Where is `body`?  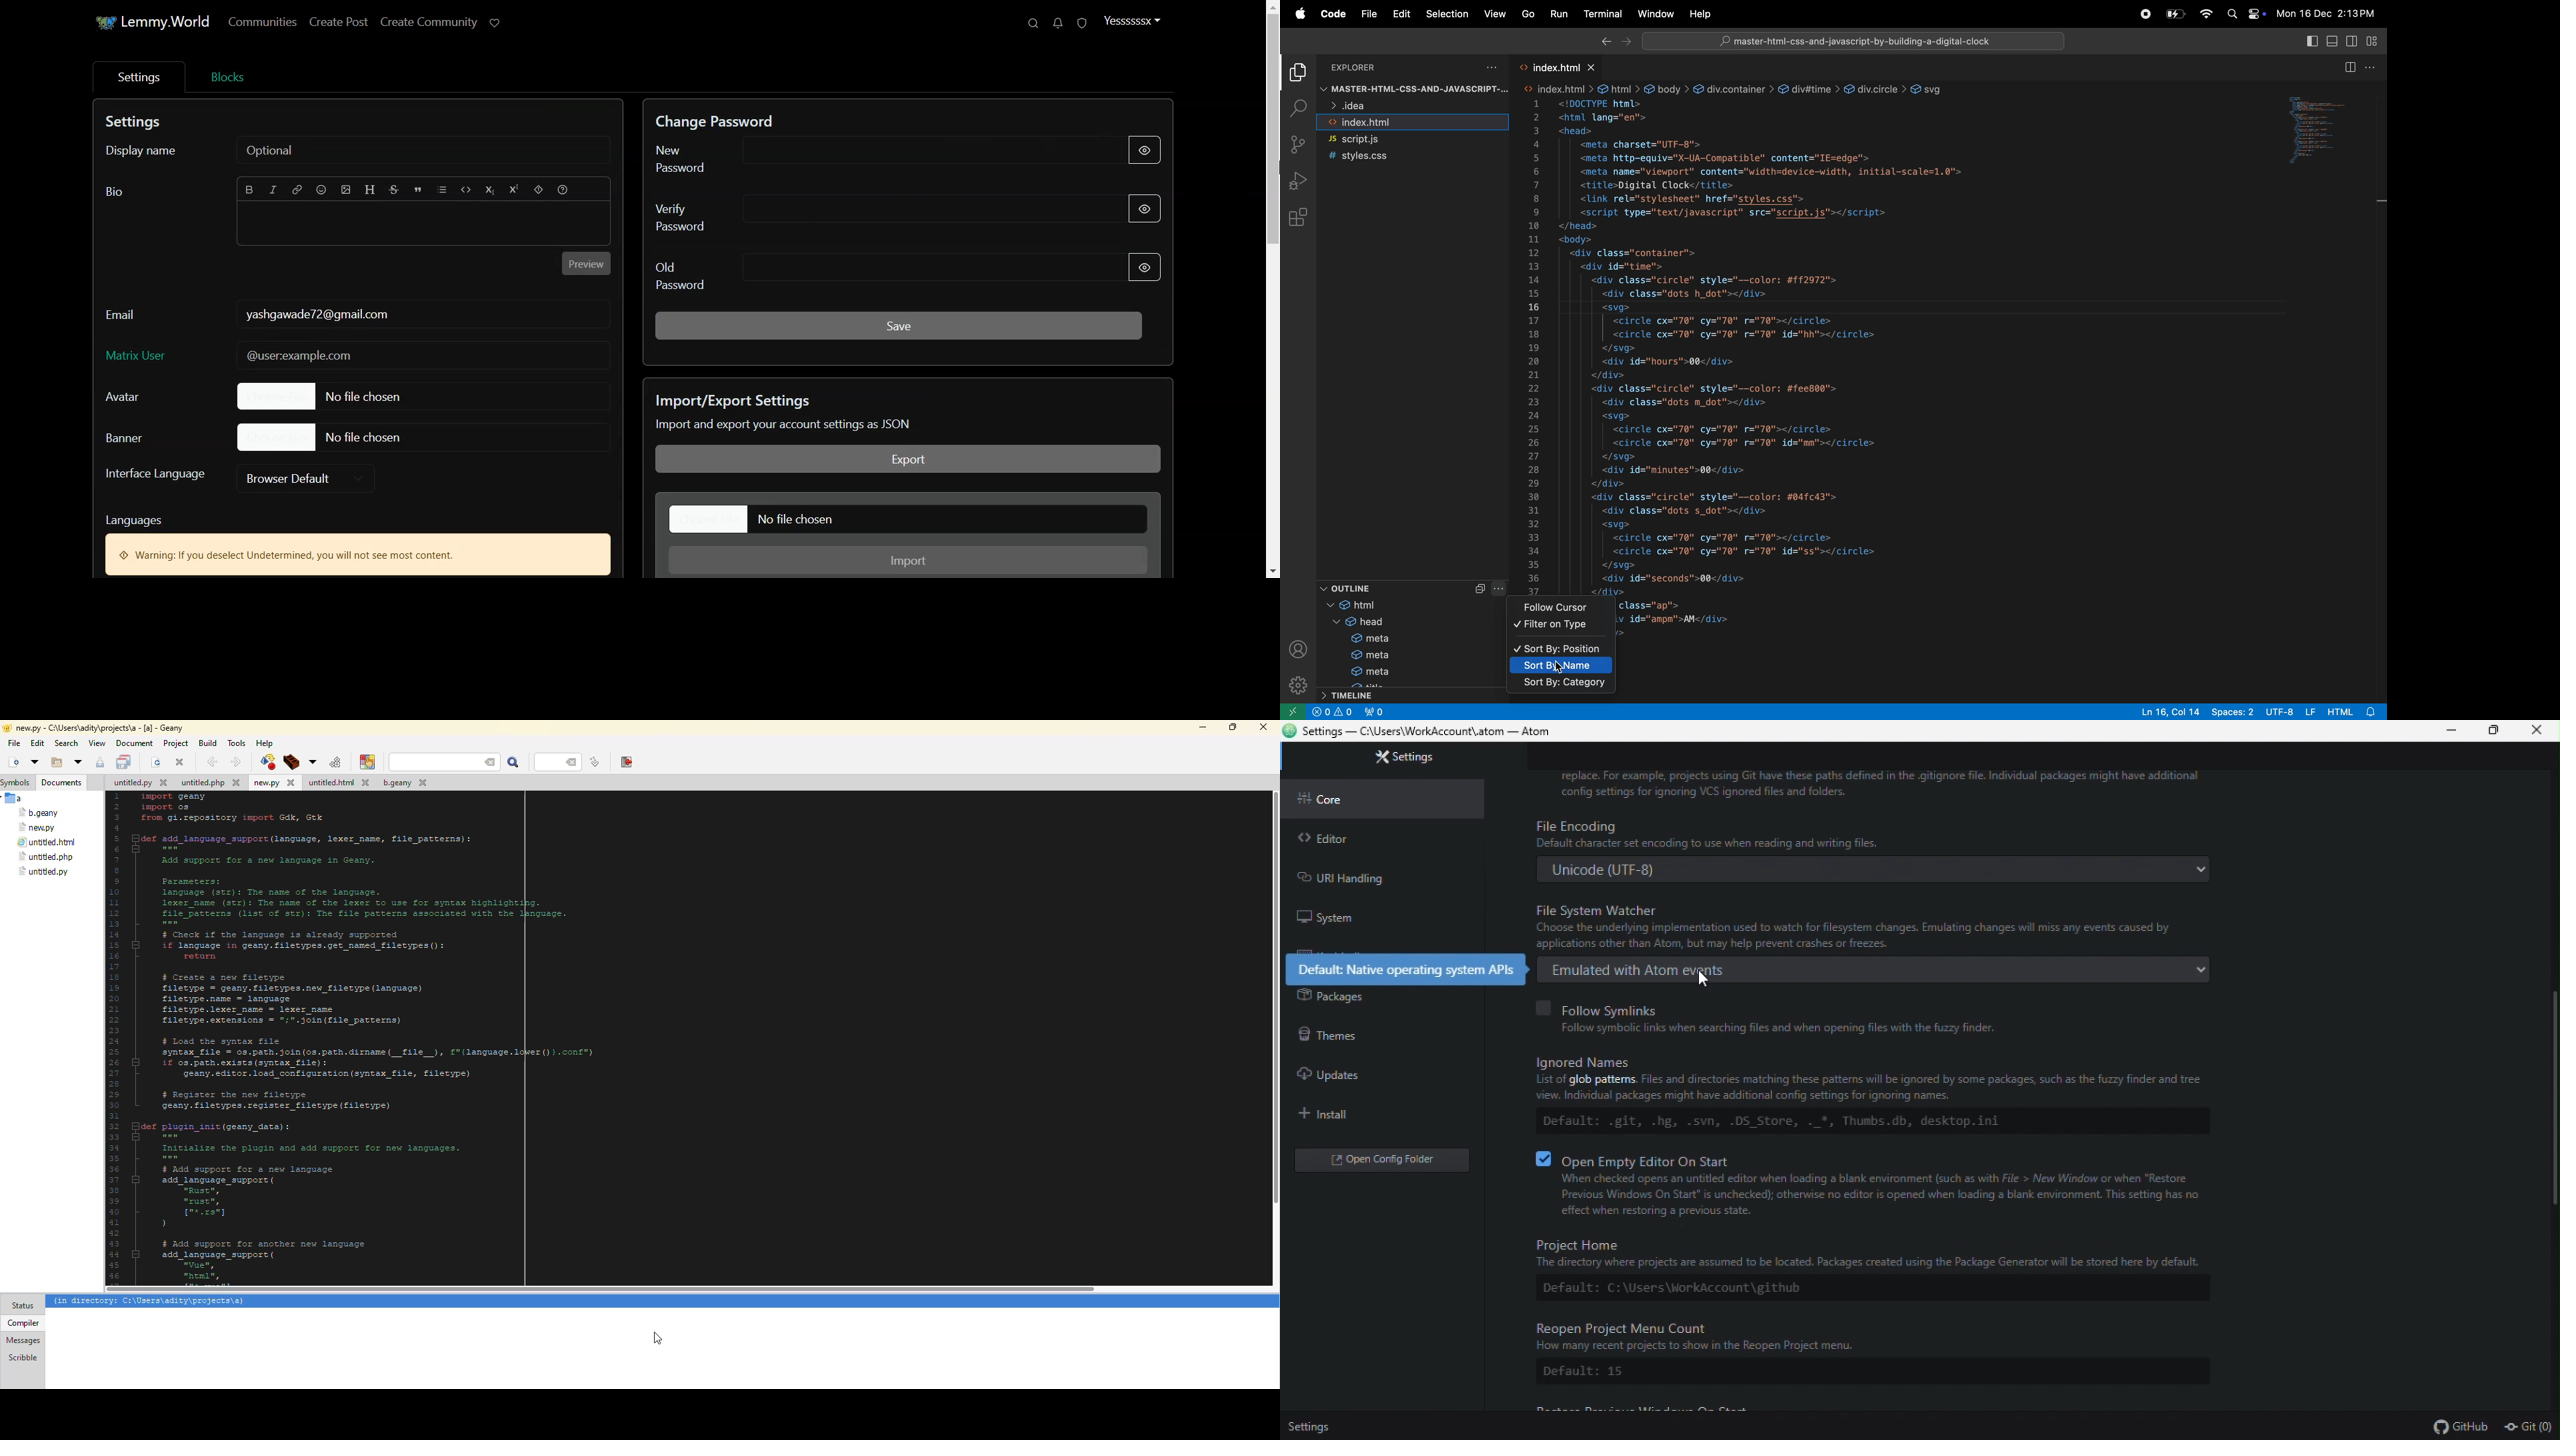
body is located at coordinates (1667, 90).